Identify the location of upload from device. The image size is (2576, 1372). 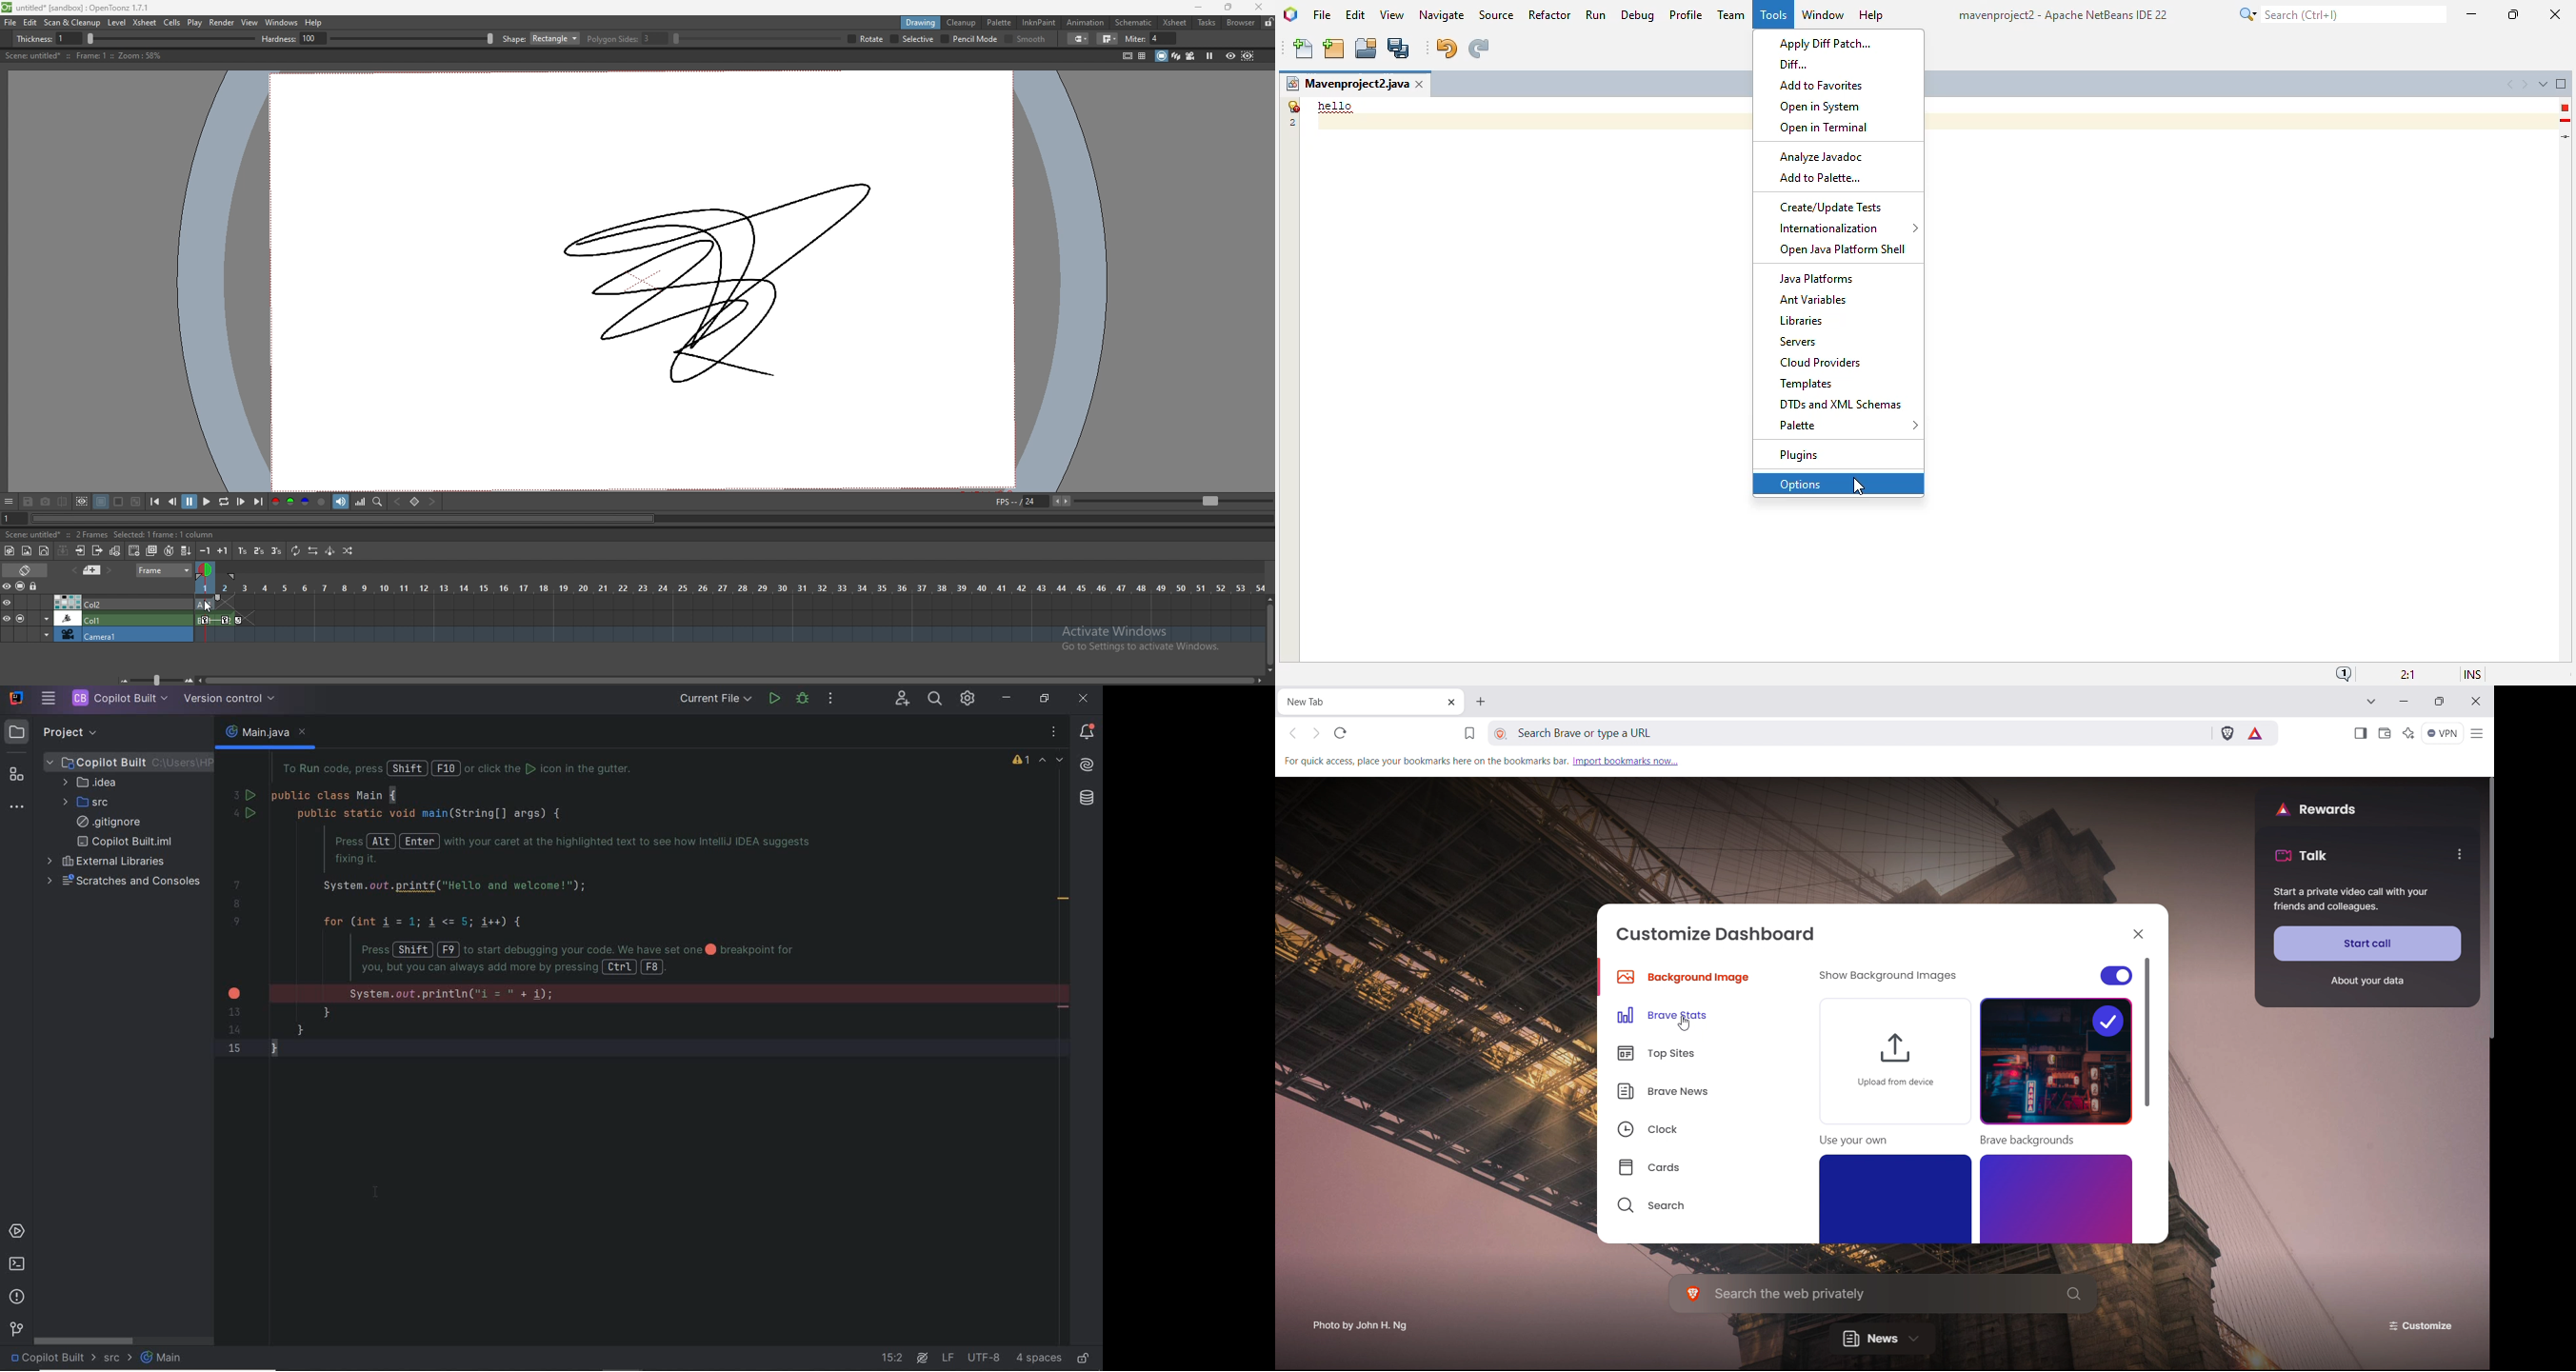
(1895, 1061).